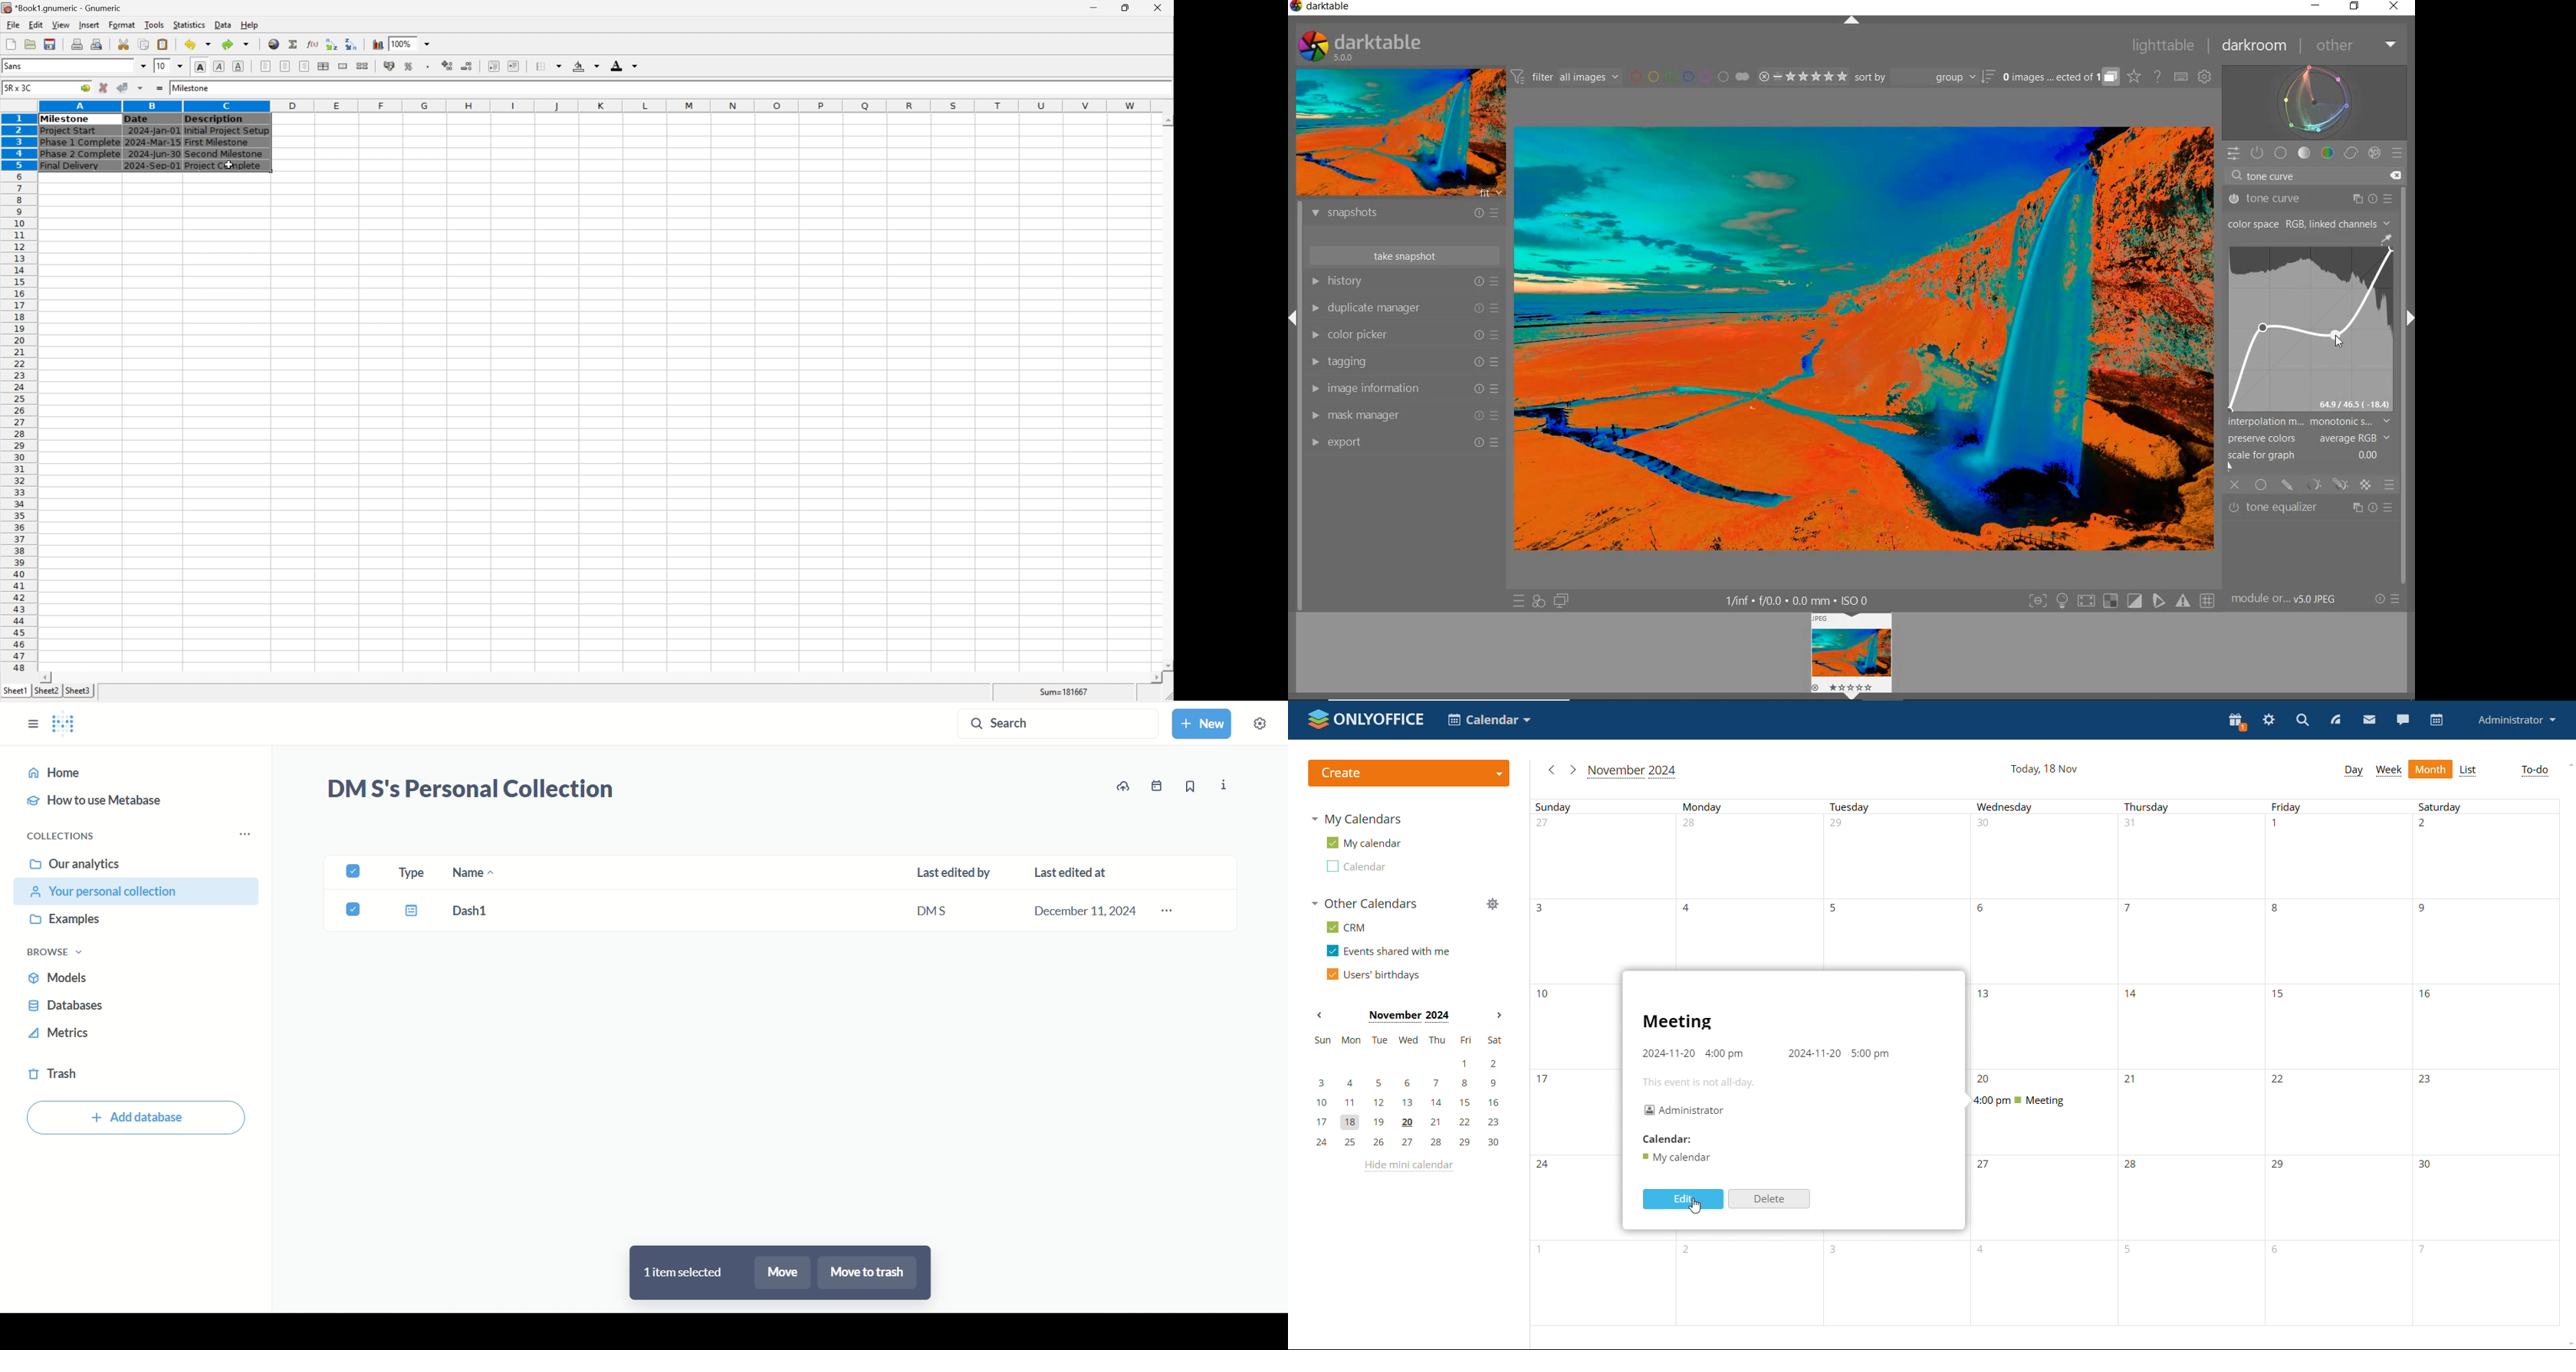  Describe the element at coordinates (1159, 6) in the screenshot. I see `close` at that location.